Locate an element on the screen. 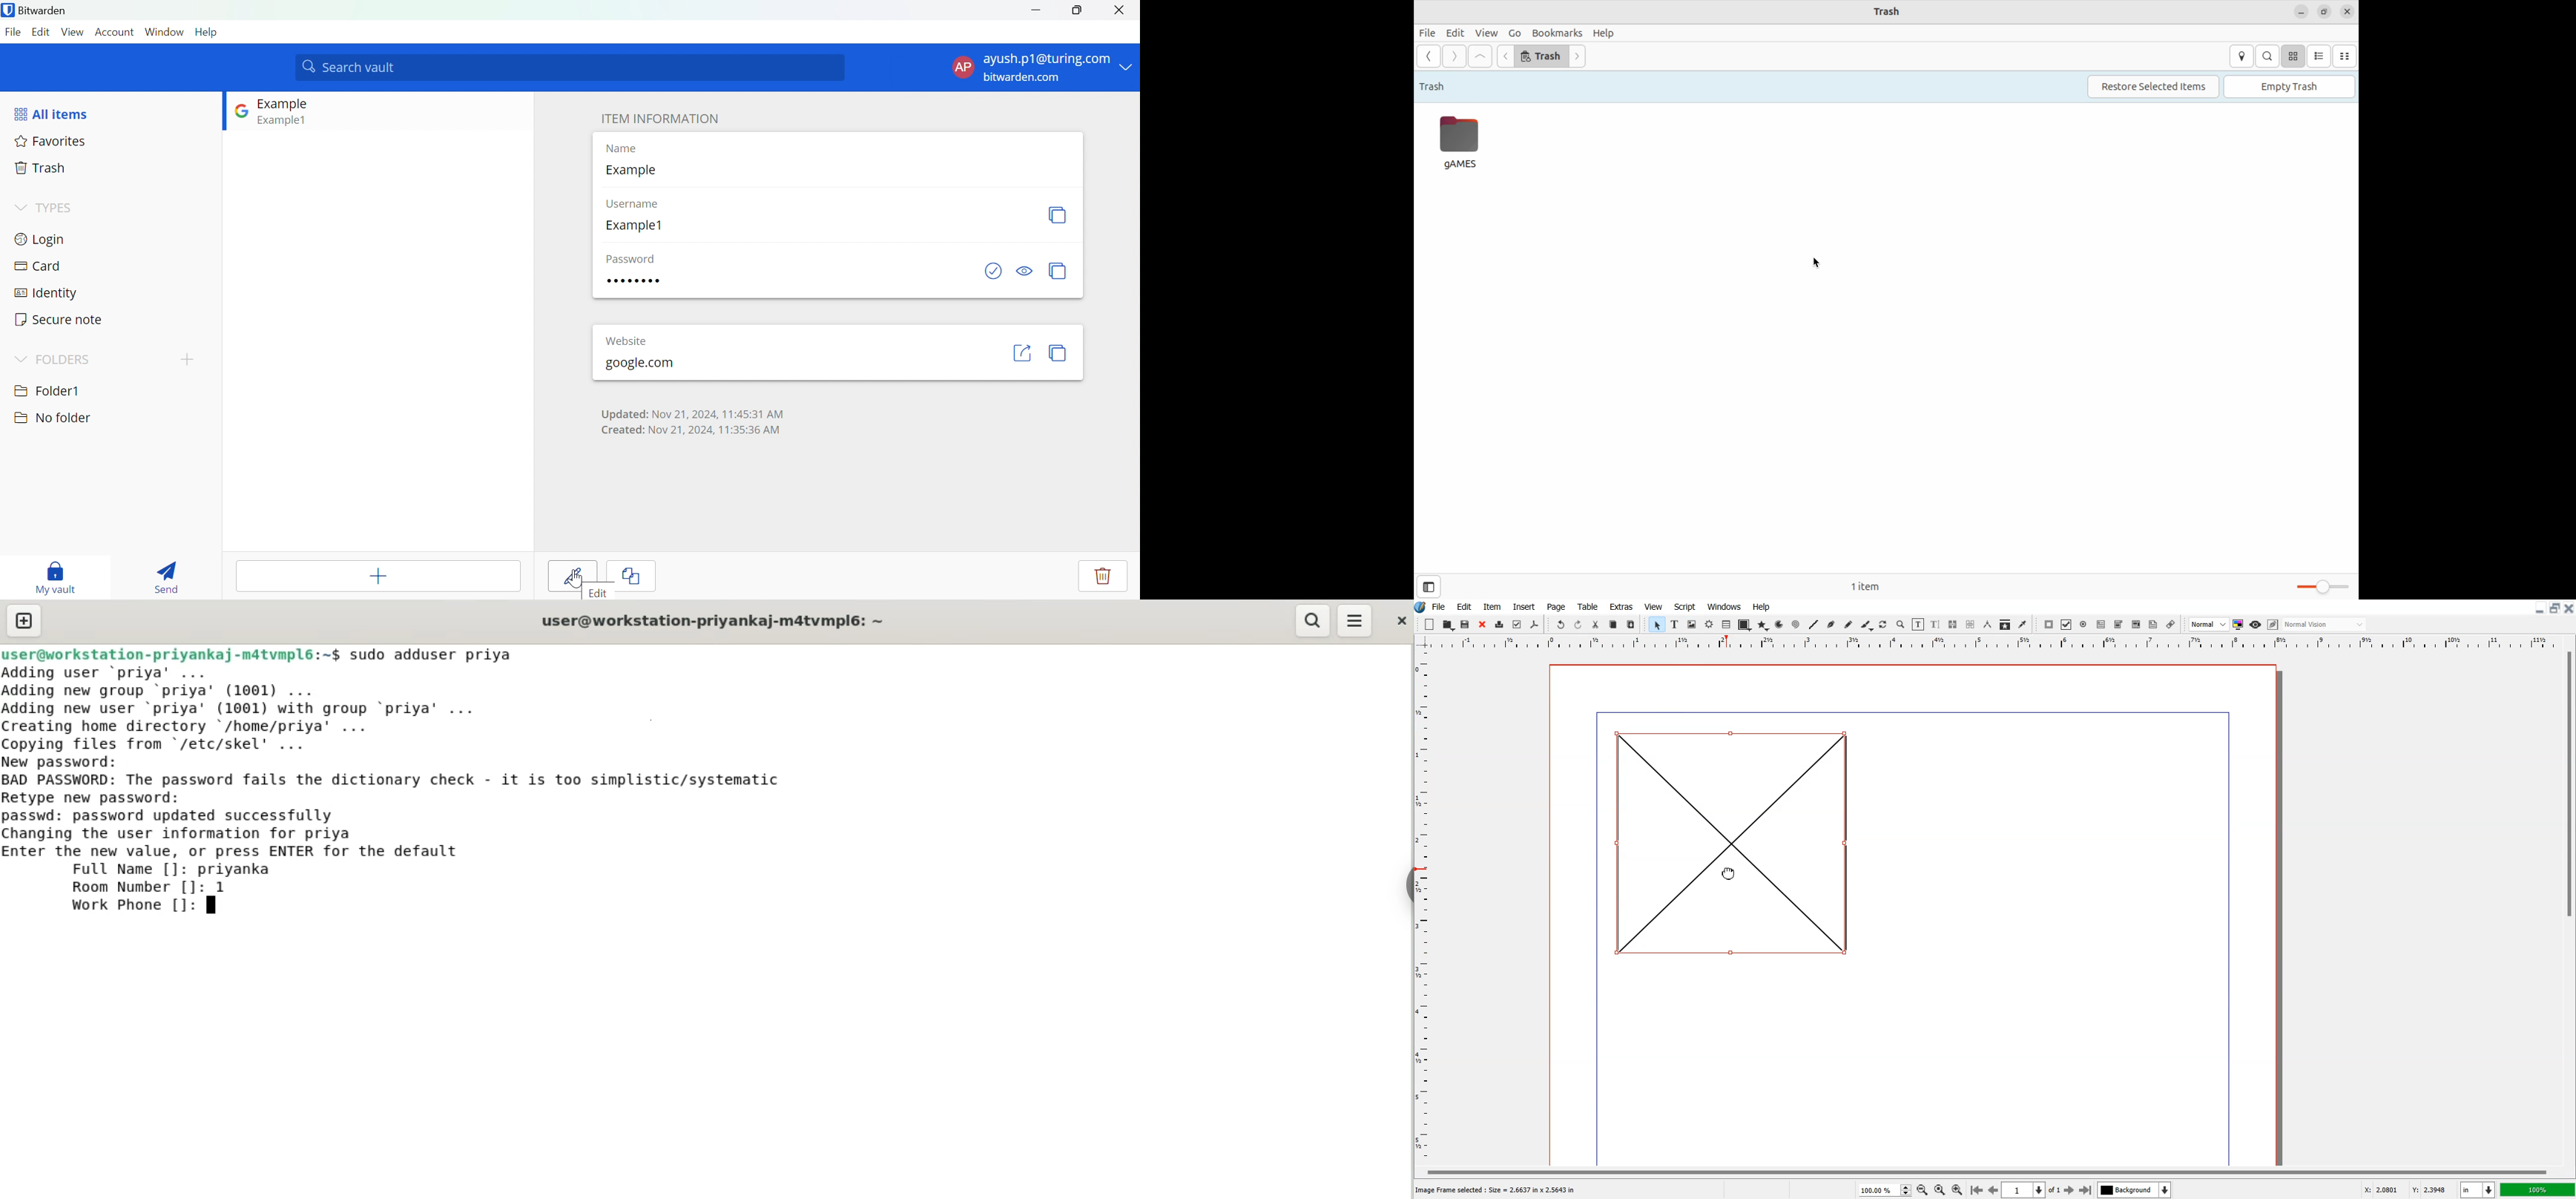 This screenshot has width=2576, height=1204. Undo is located at coordinates (1561, 624).